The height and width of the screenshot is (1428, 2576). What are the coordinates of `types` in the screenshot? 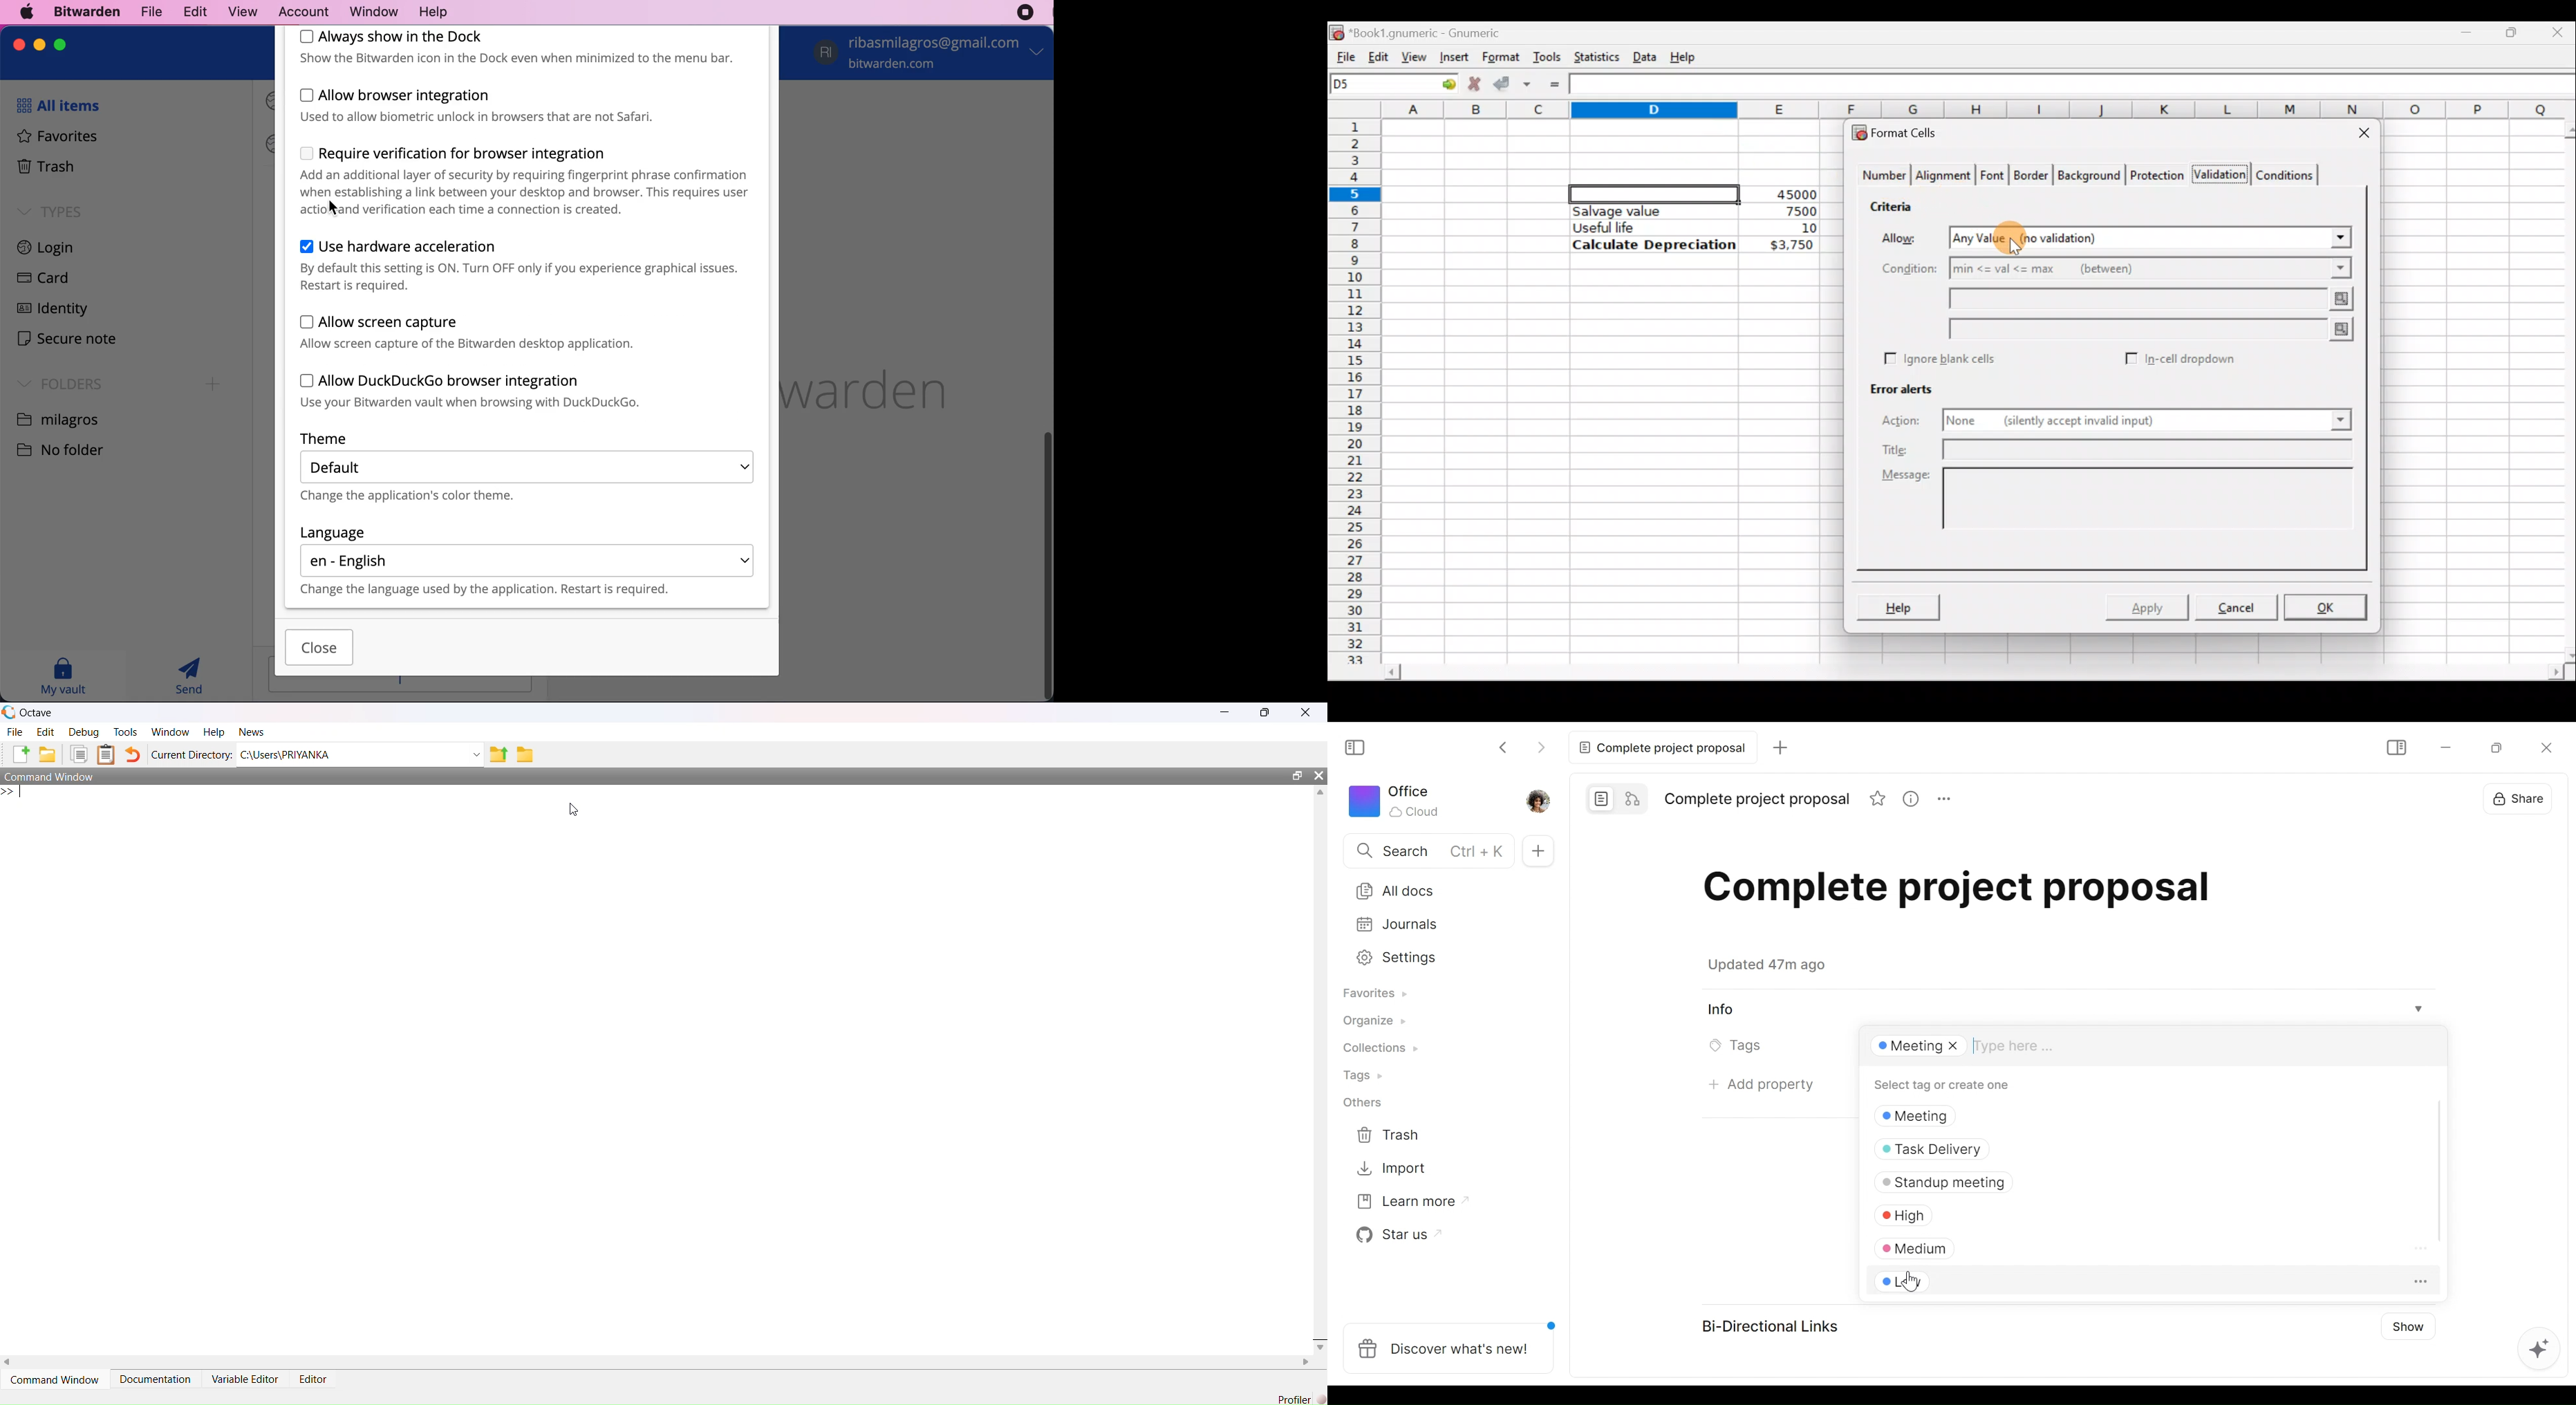 It's located at (50, 211).